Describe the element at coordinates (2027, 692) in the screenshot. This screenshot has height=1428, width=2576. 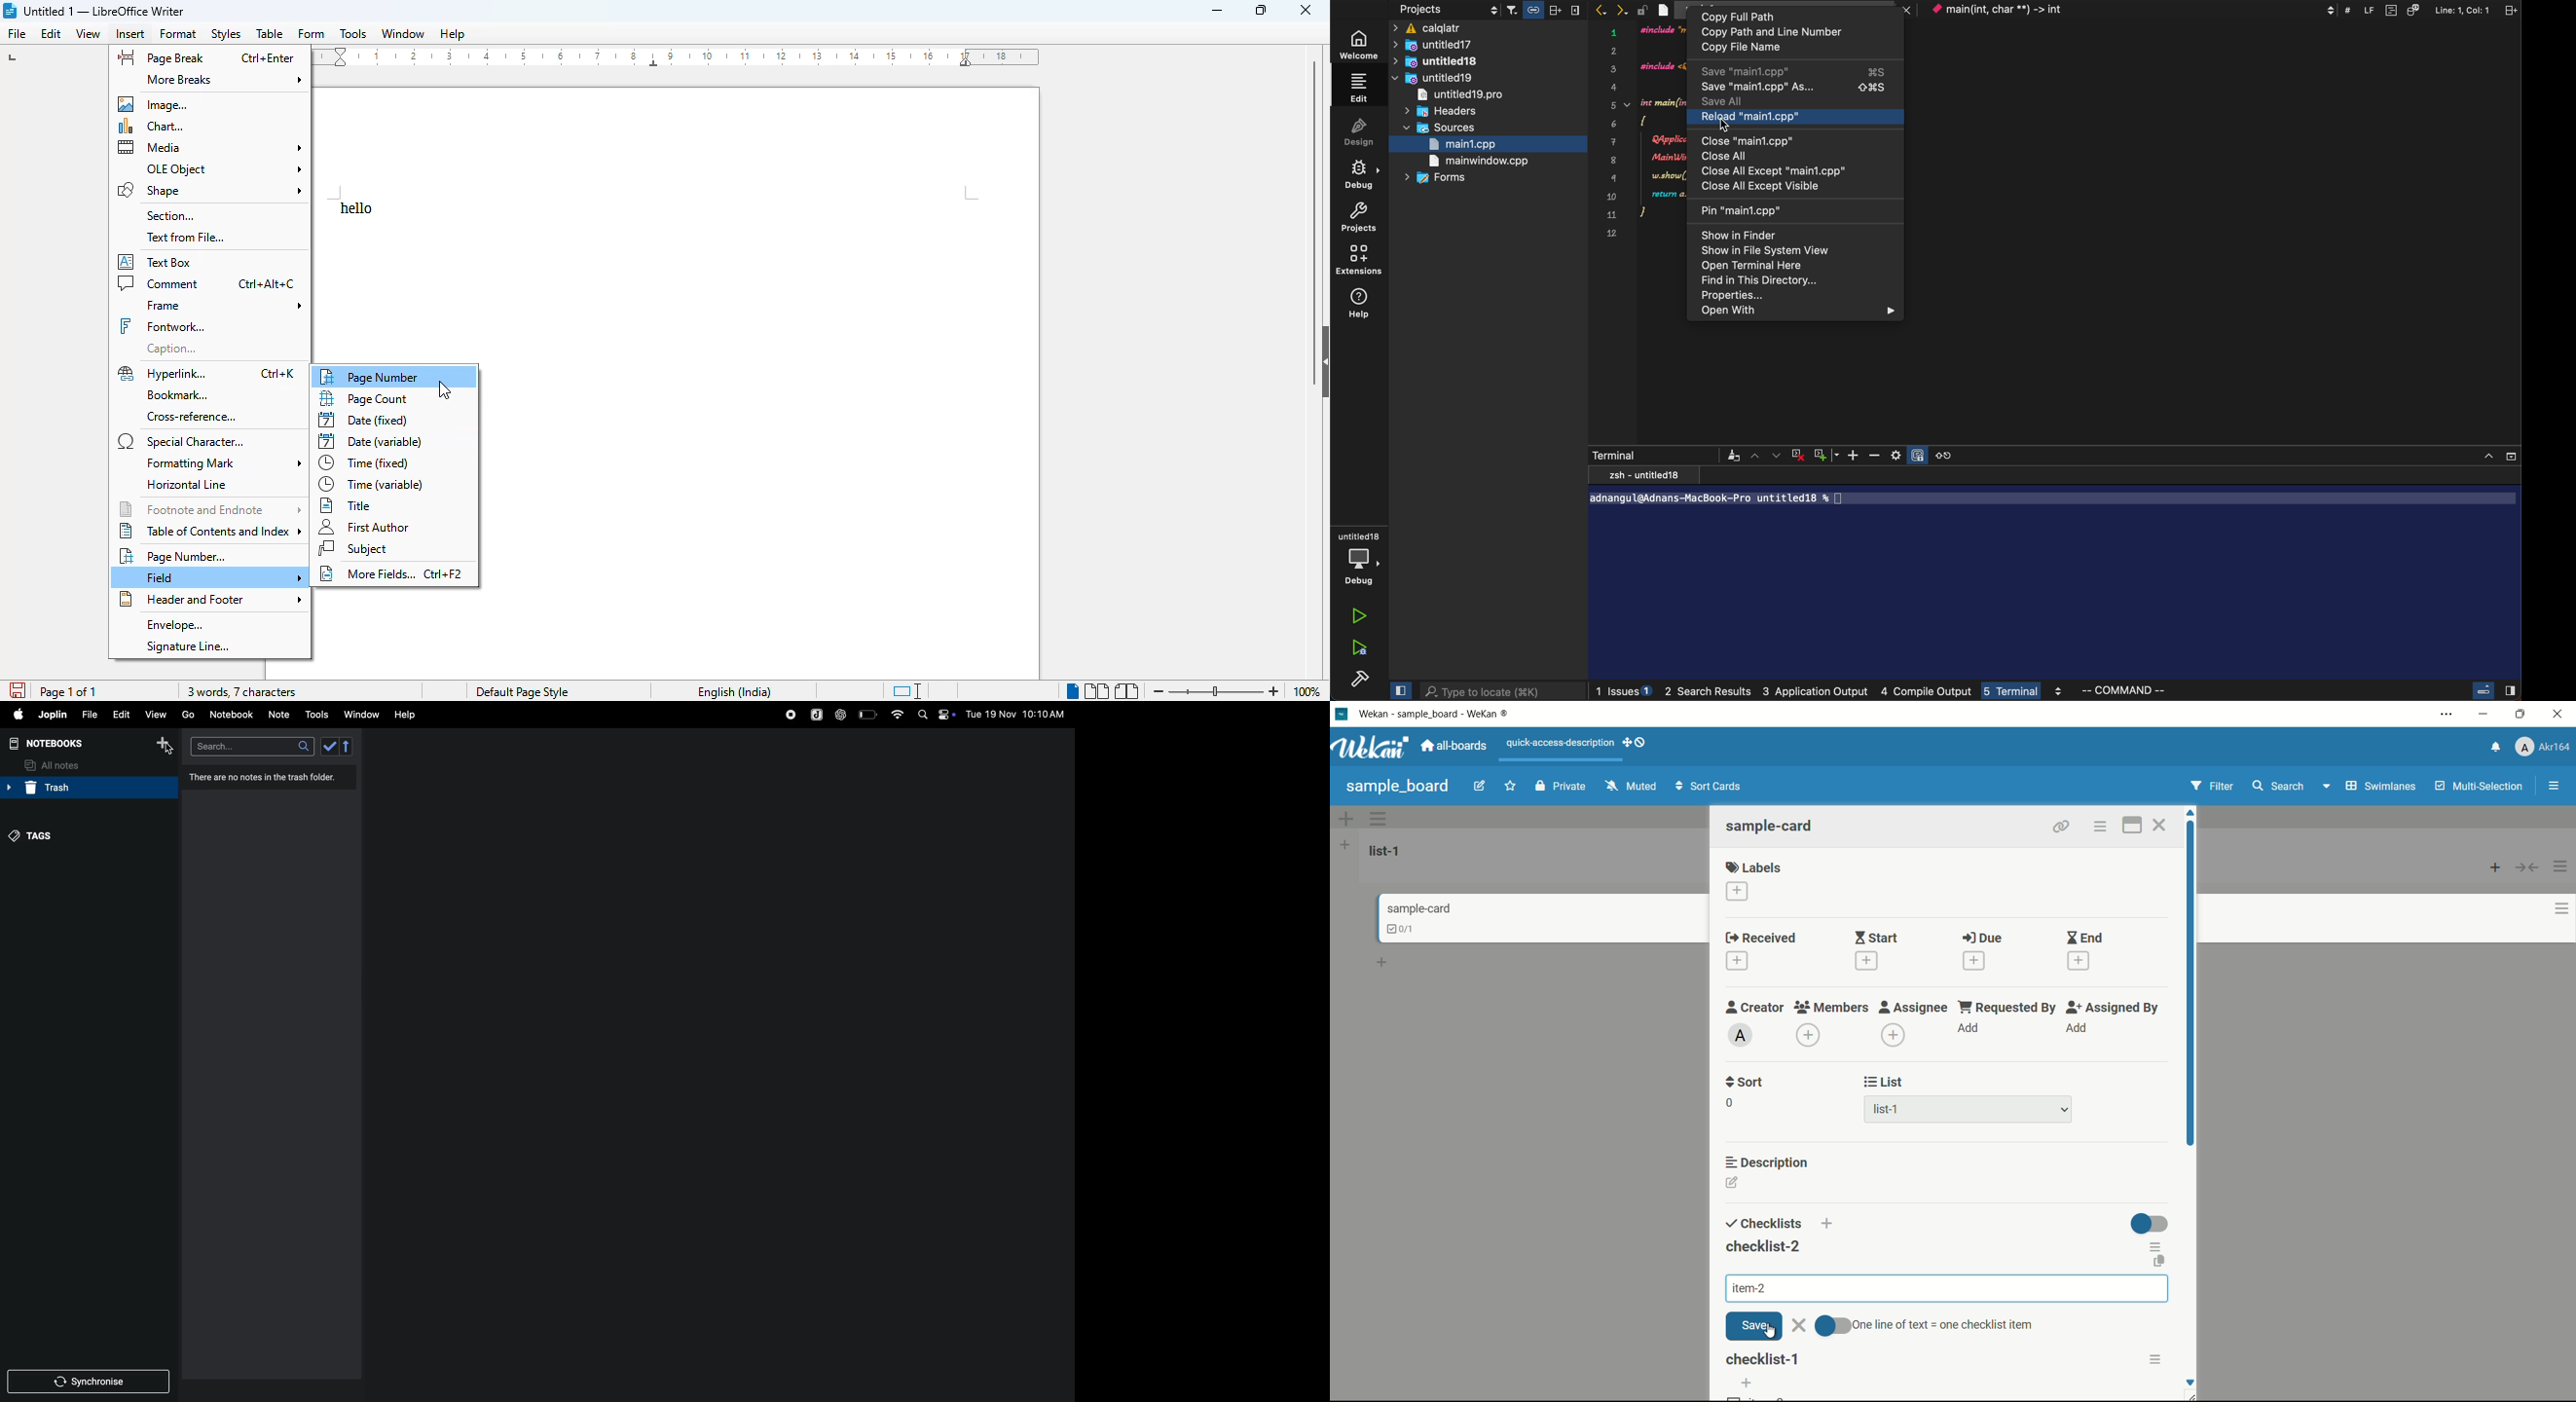
I see `terminal` at that location.